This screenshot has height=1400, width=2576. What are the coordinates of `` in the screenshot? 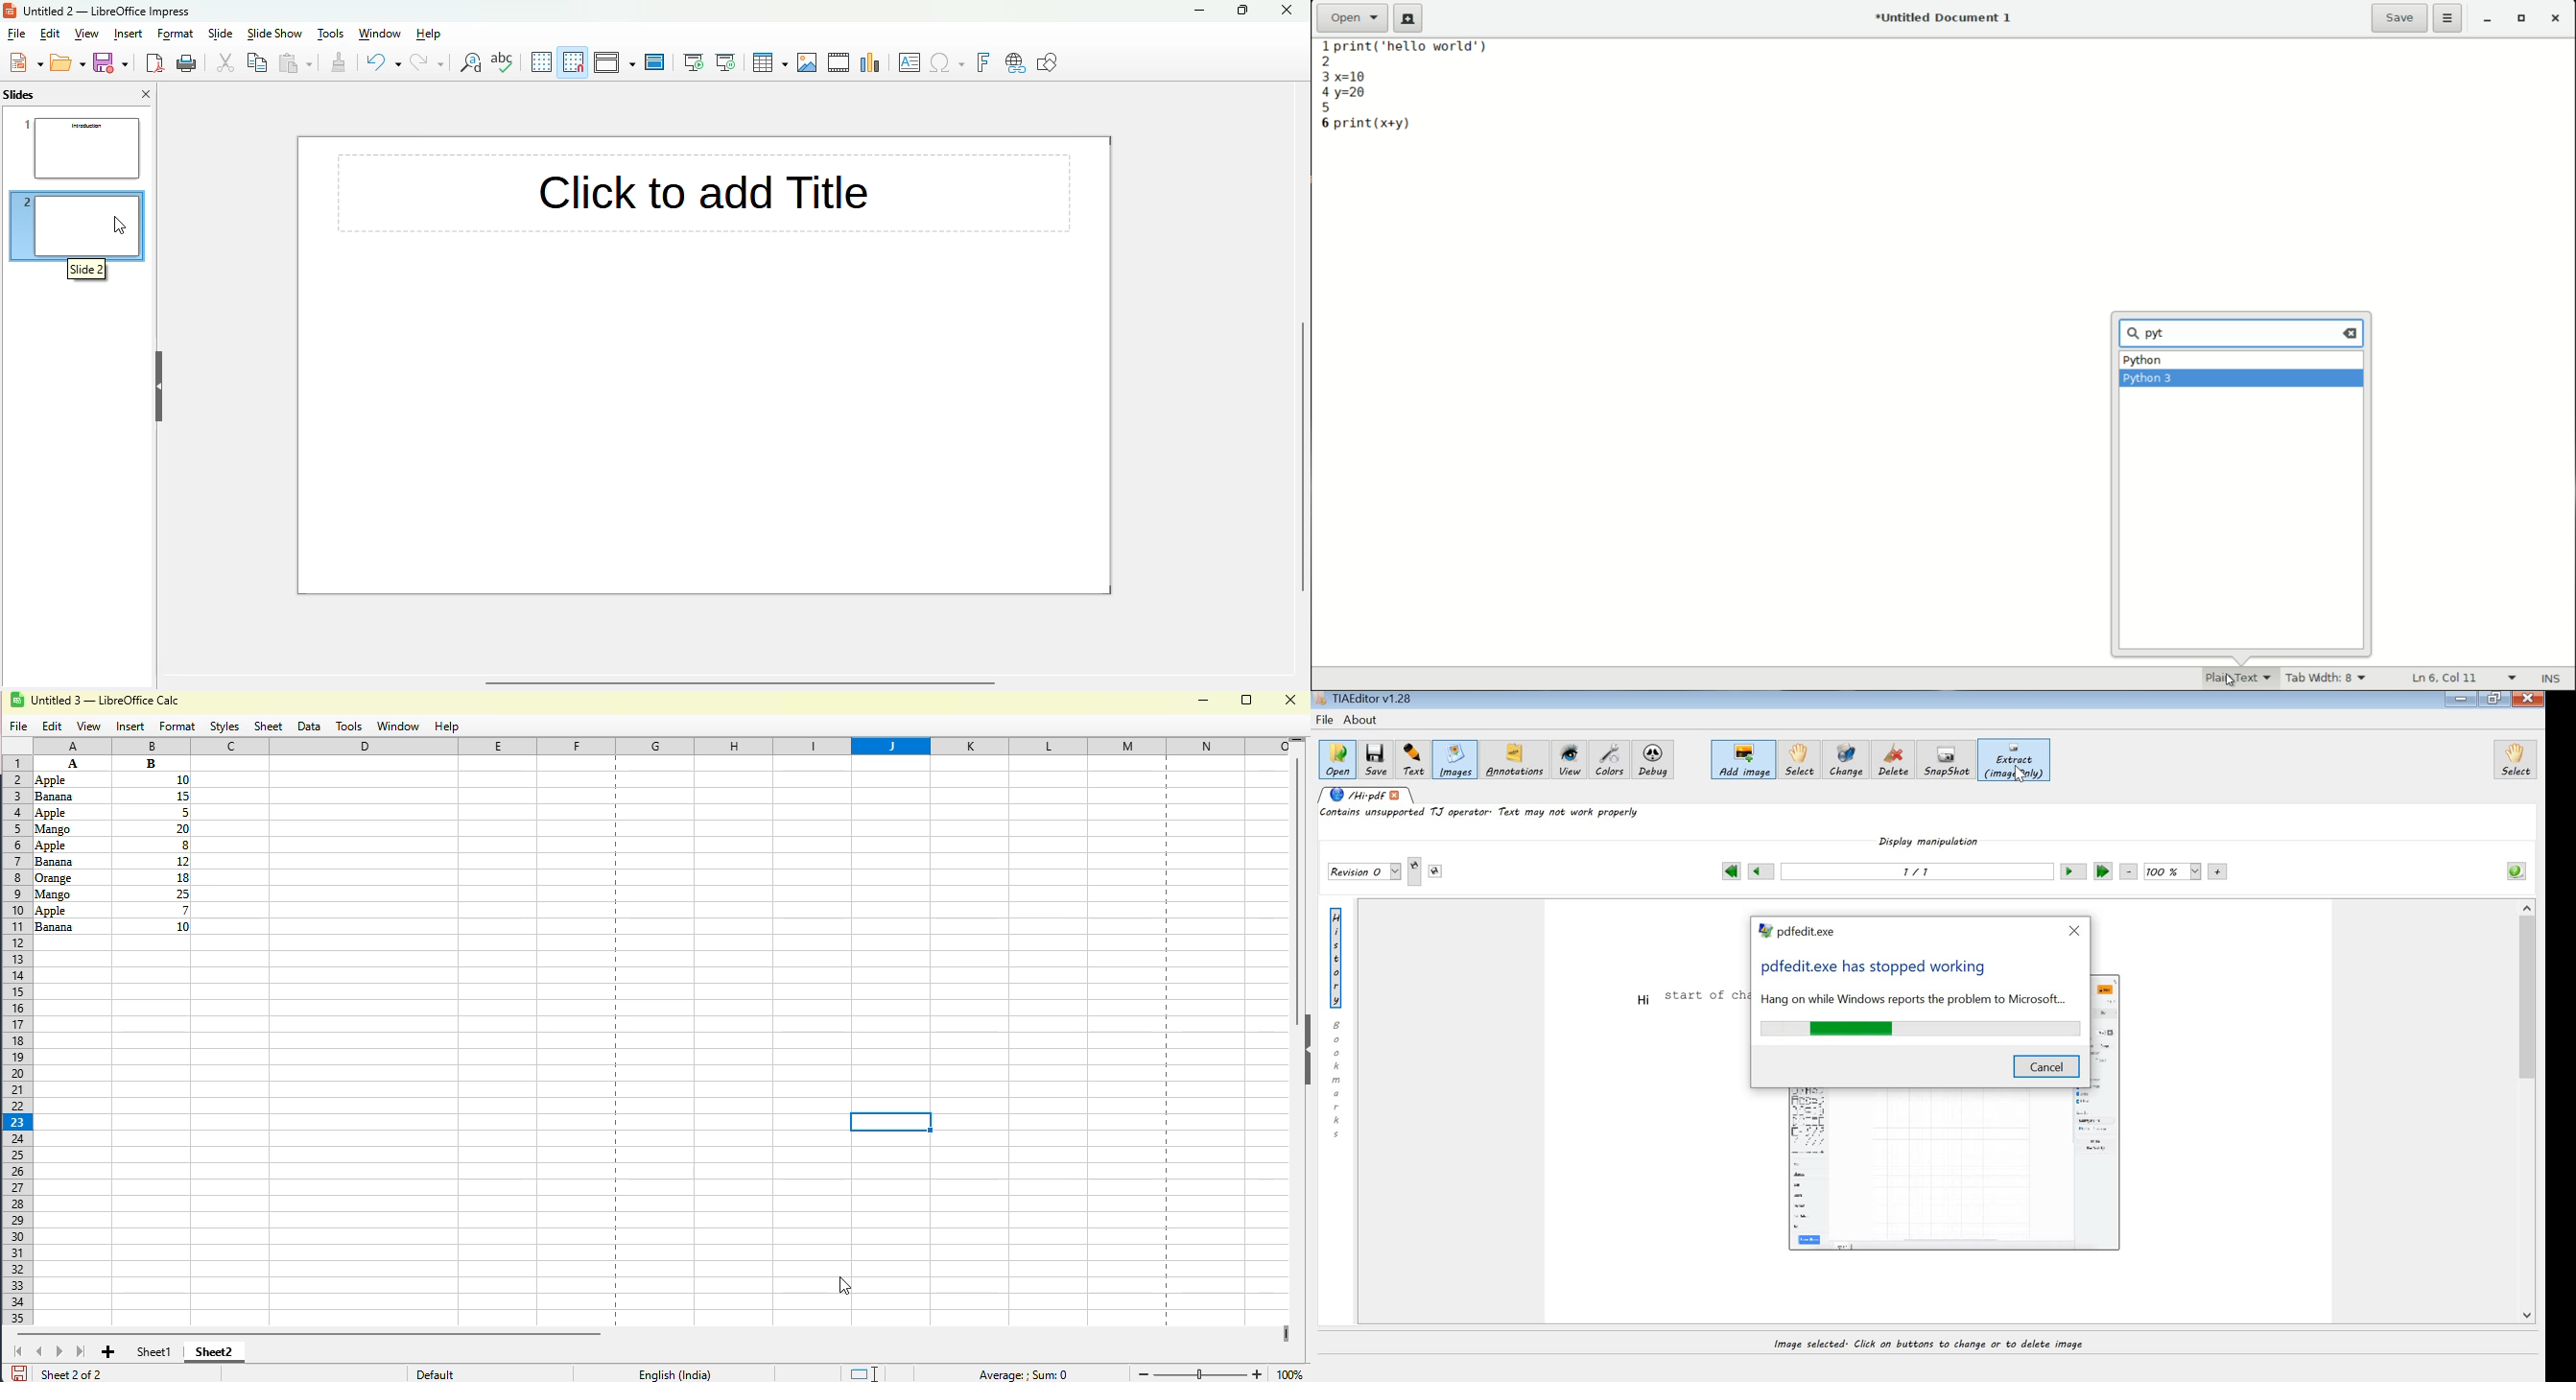 It's located at (71, 926).